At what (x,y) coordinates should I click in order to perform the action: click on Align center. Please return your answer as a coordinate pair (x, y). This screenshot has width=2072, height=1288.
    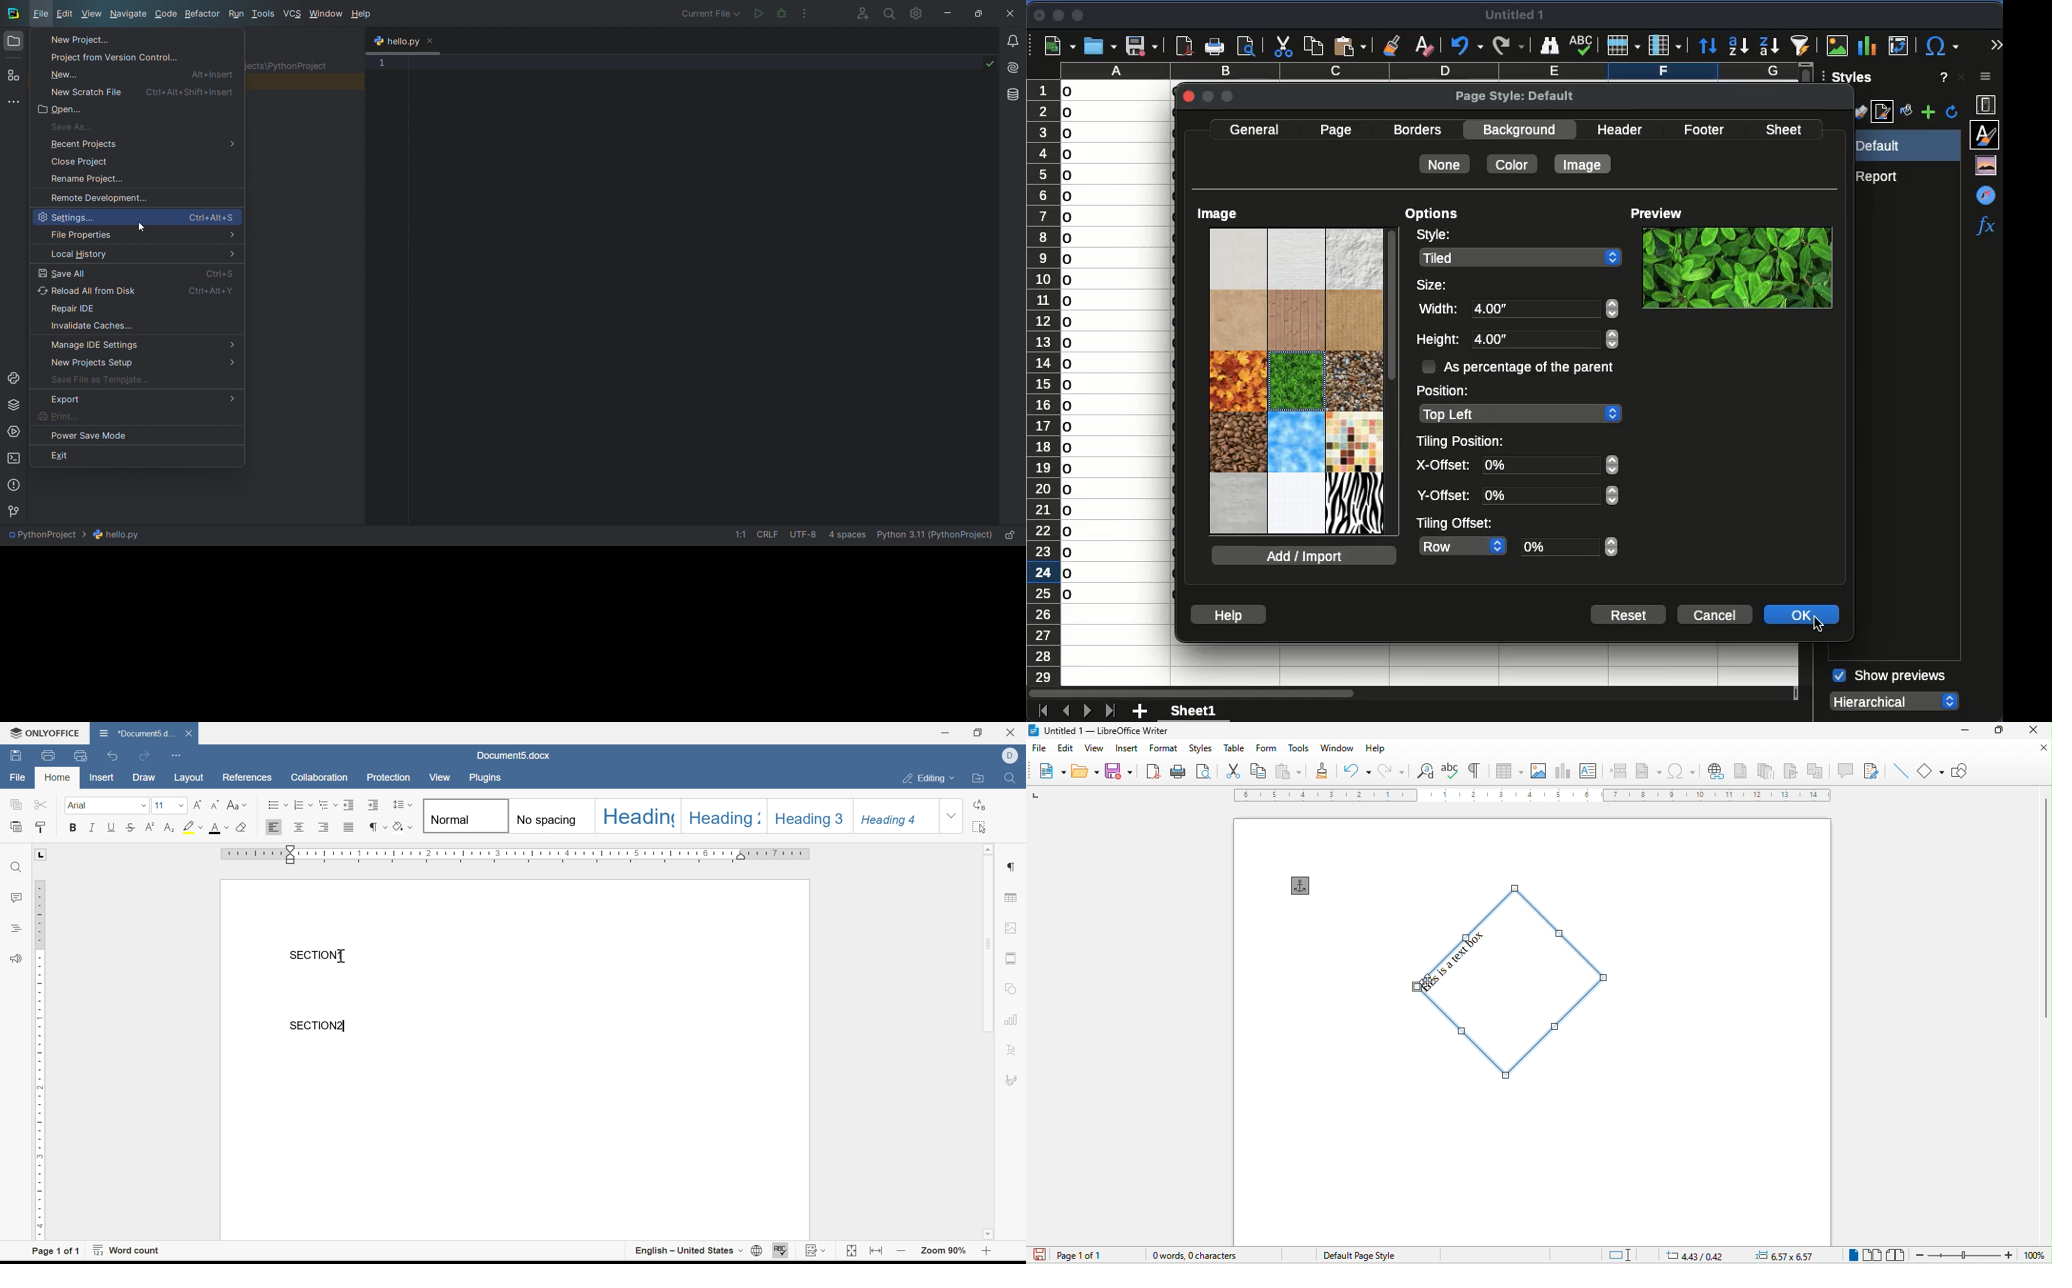
    Looking at the image, I should click on (299, 826).